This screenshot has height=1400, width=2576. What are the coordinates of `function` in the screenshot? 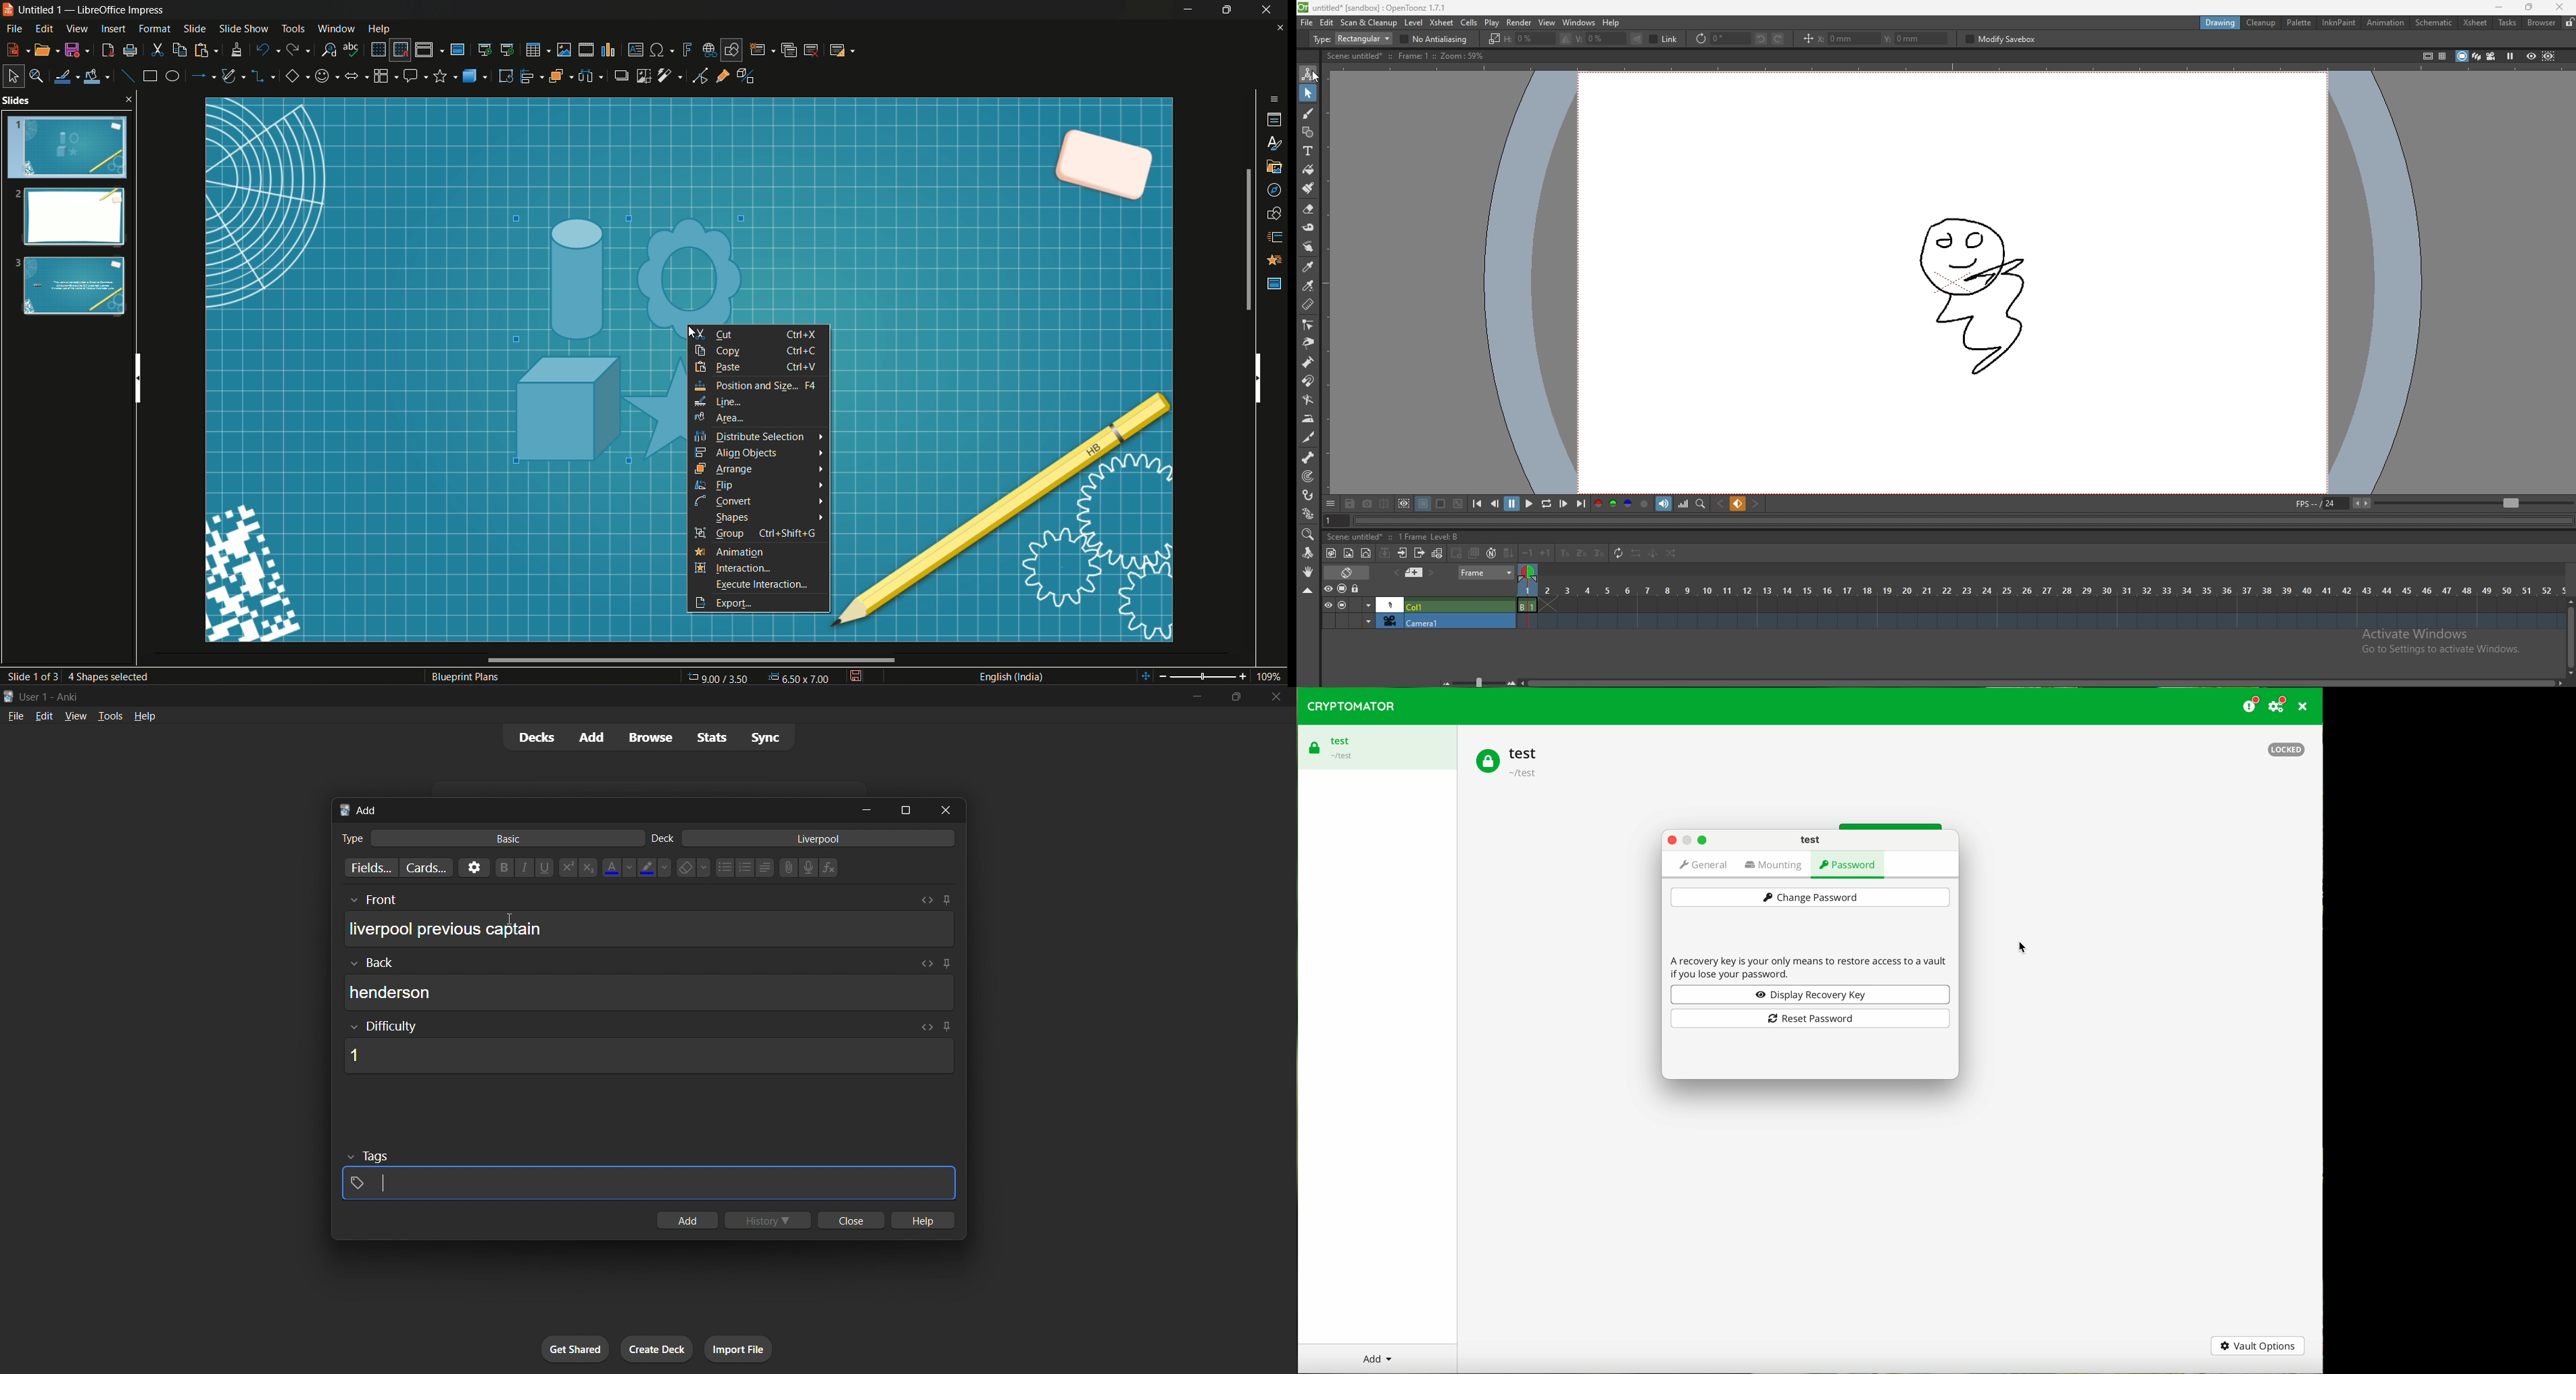 It's located at (833, 868).